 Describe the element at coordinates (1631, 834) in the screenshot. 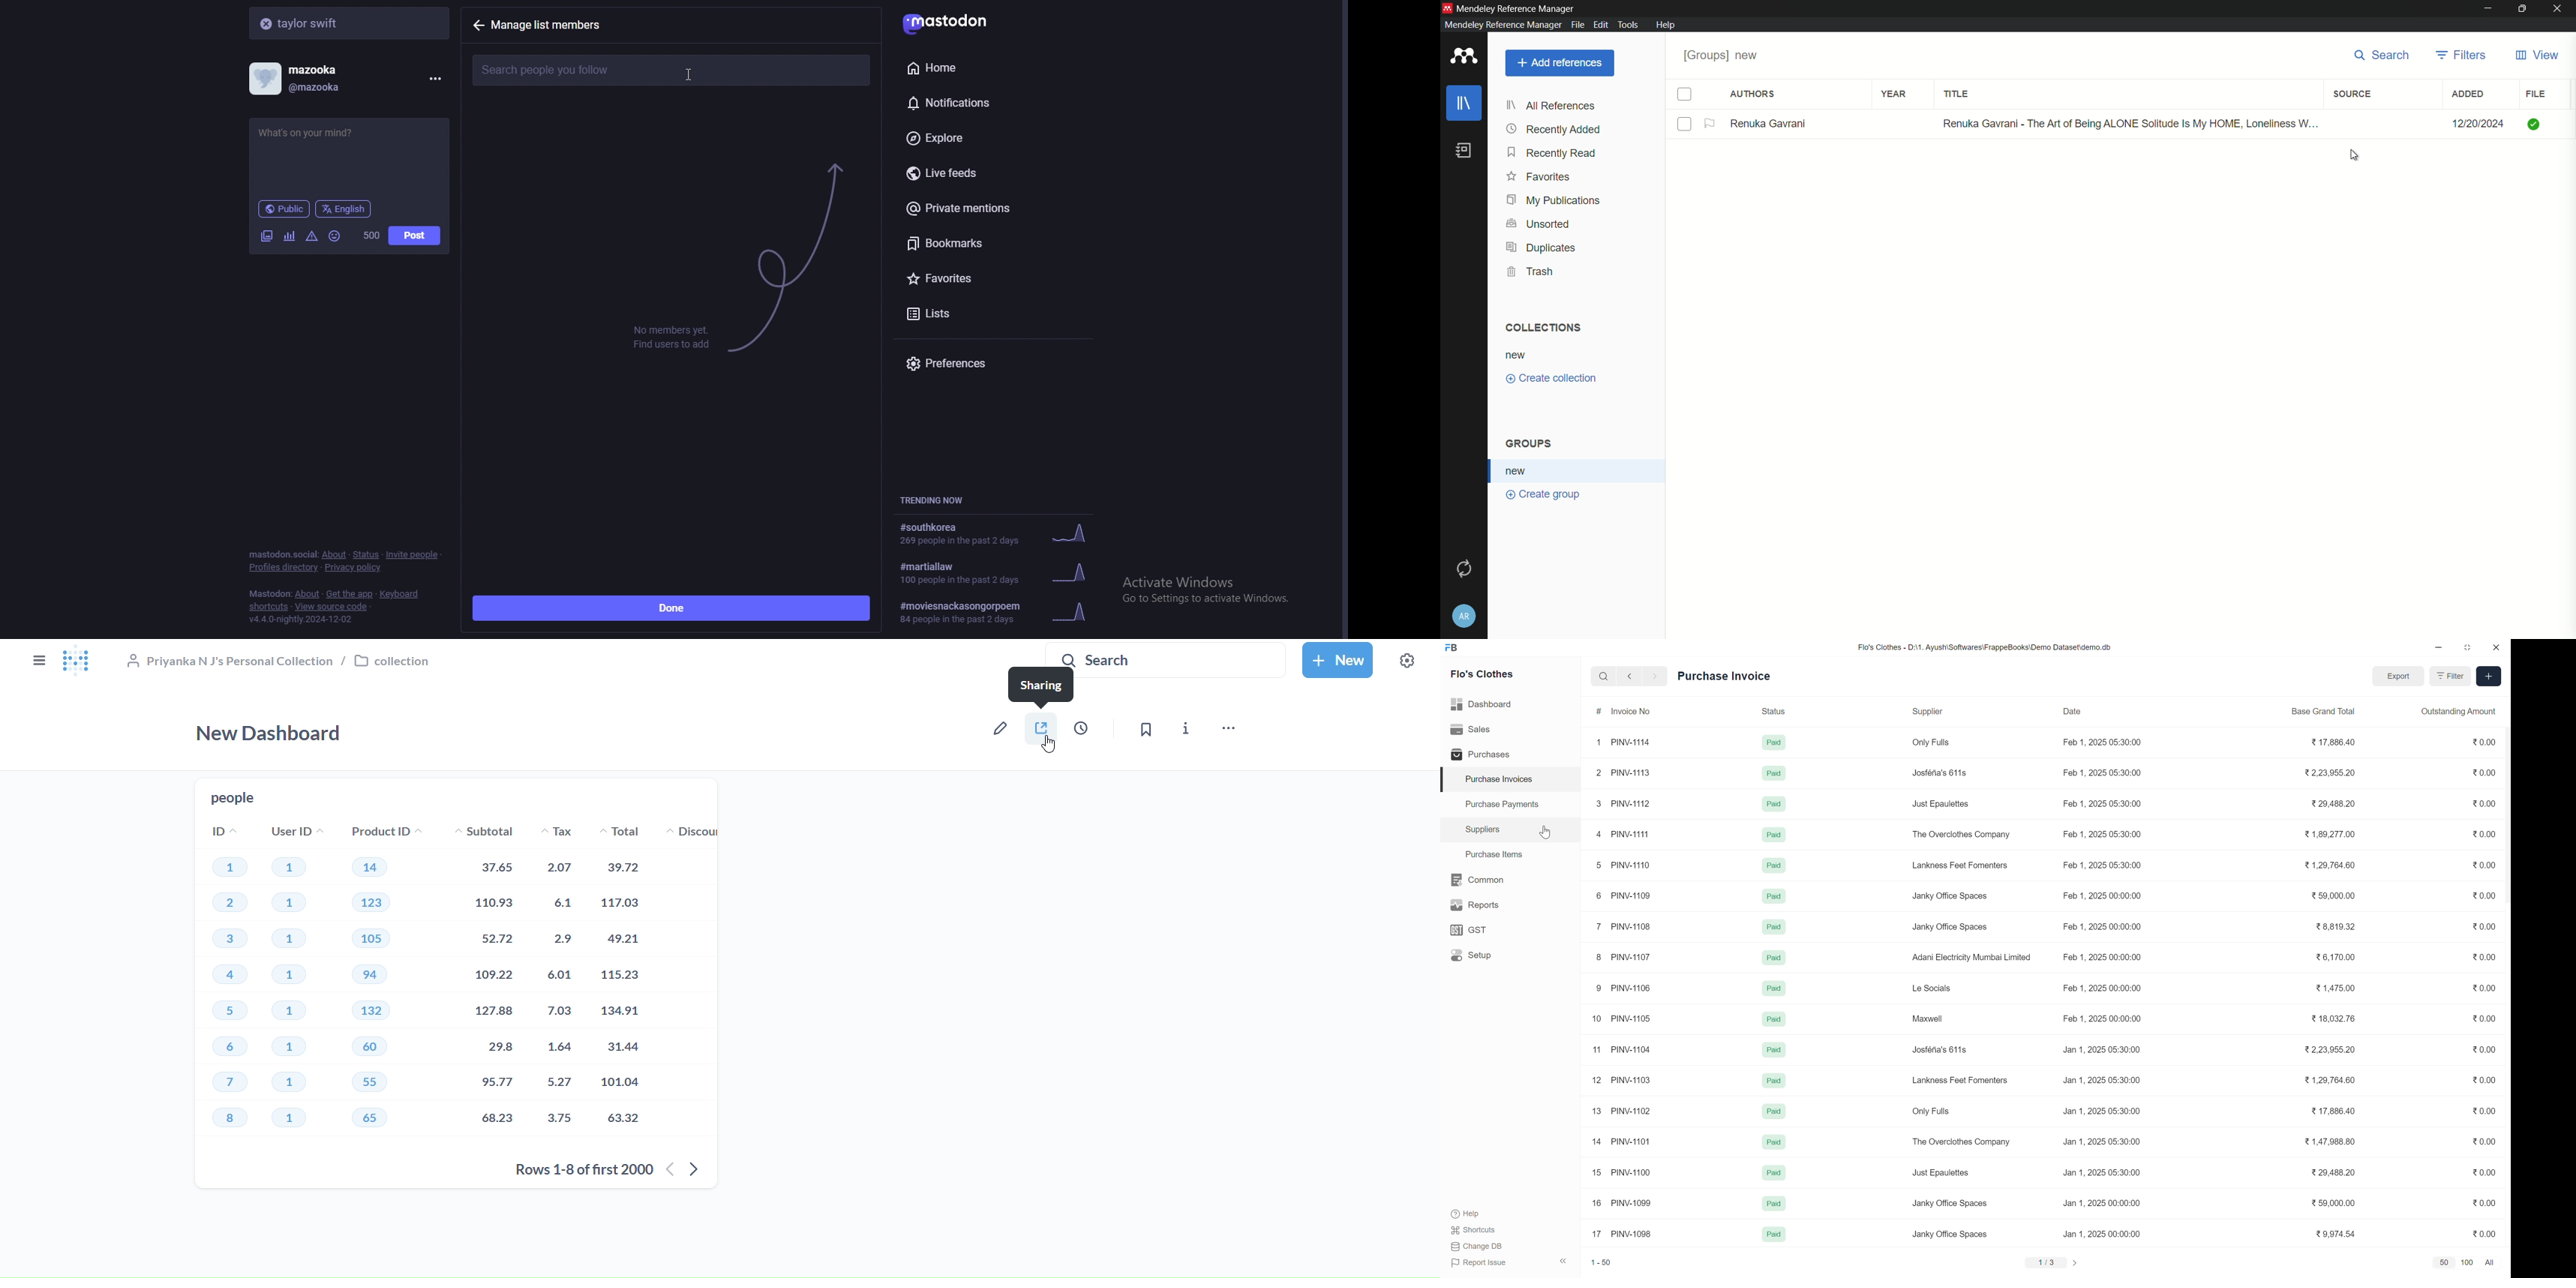

I see `PINV-1111` at that location.